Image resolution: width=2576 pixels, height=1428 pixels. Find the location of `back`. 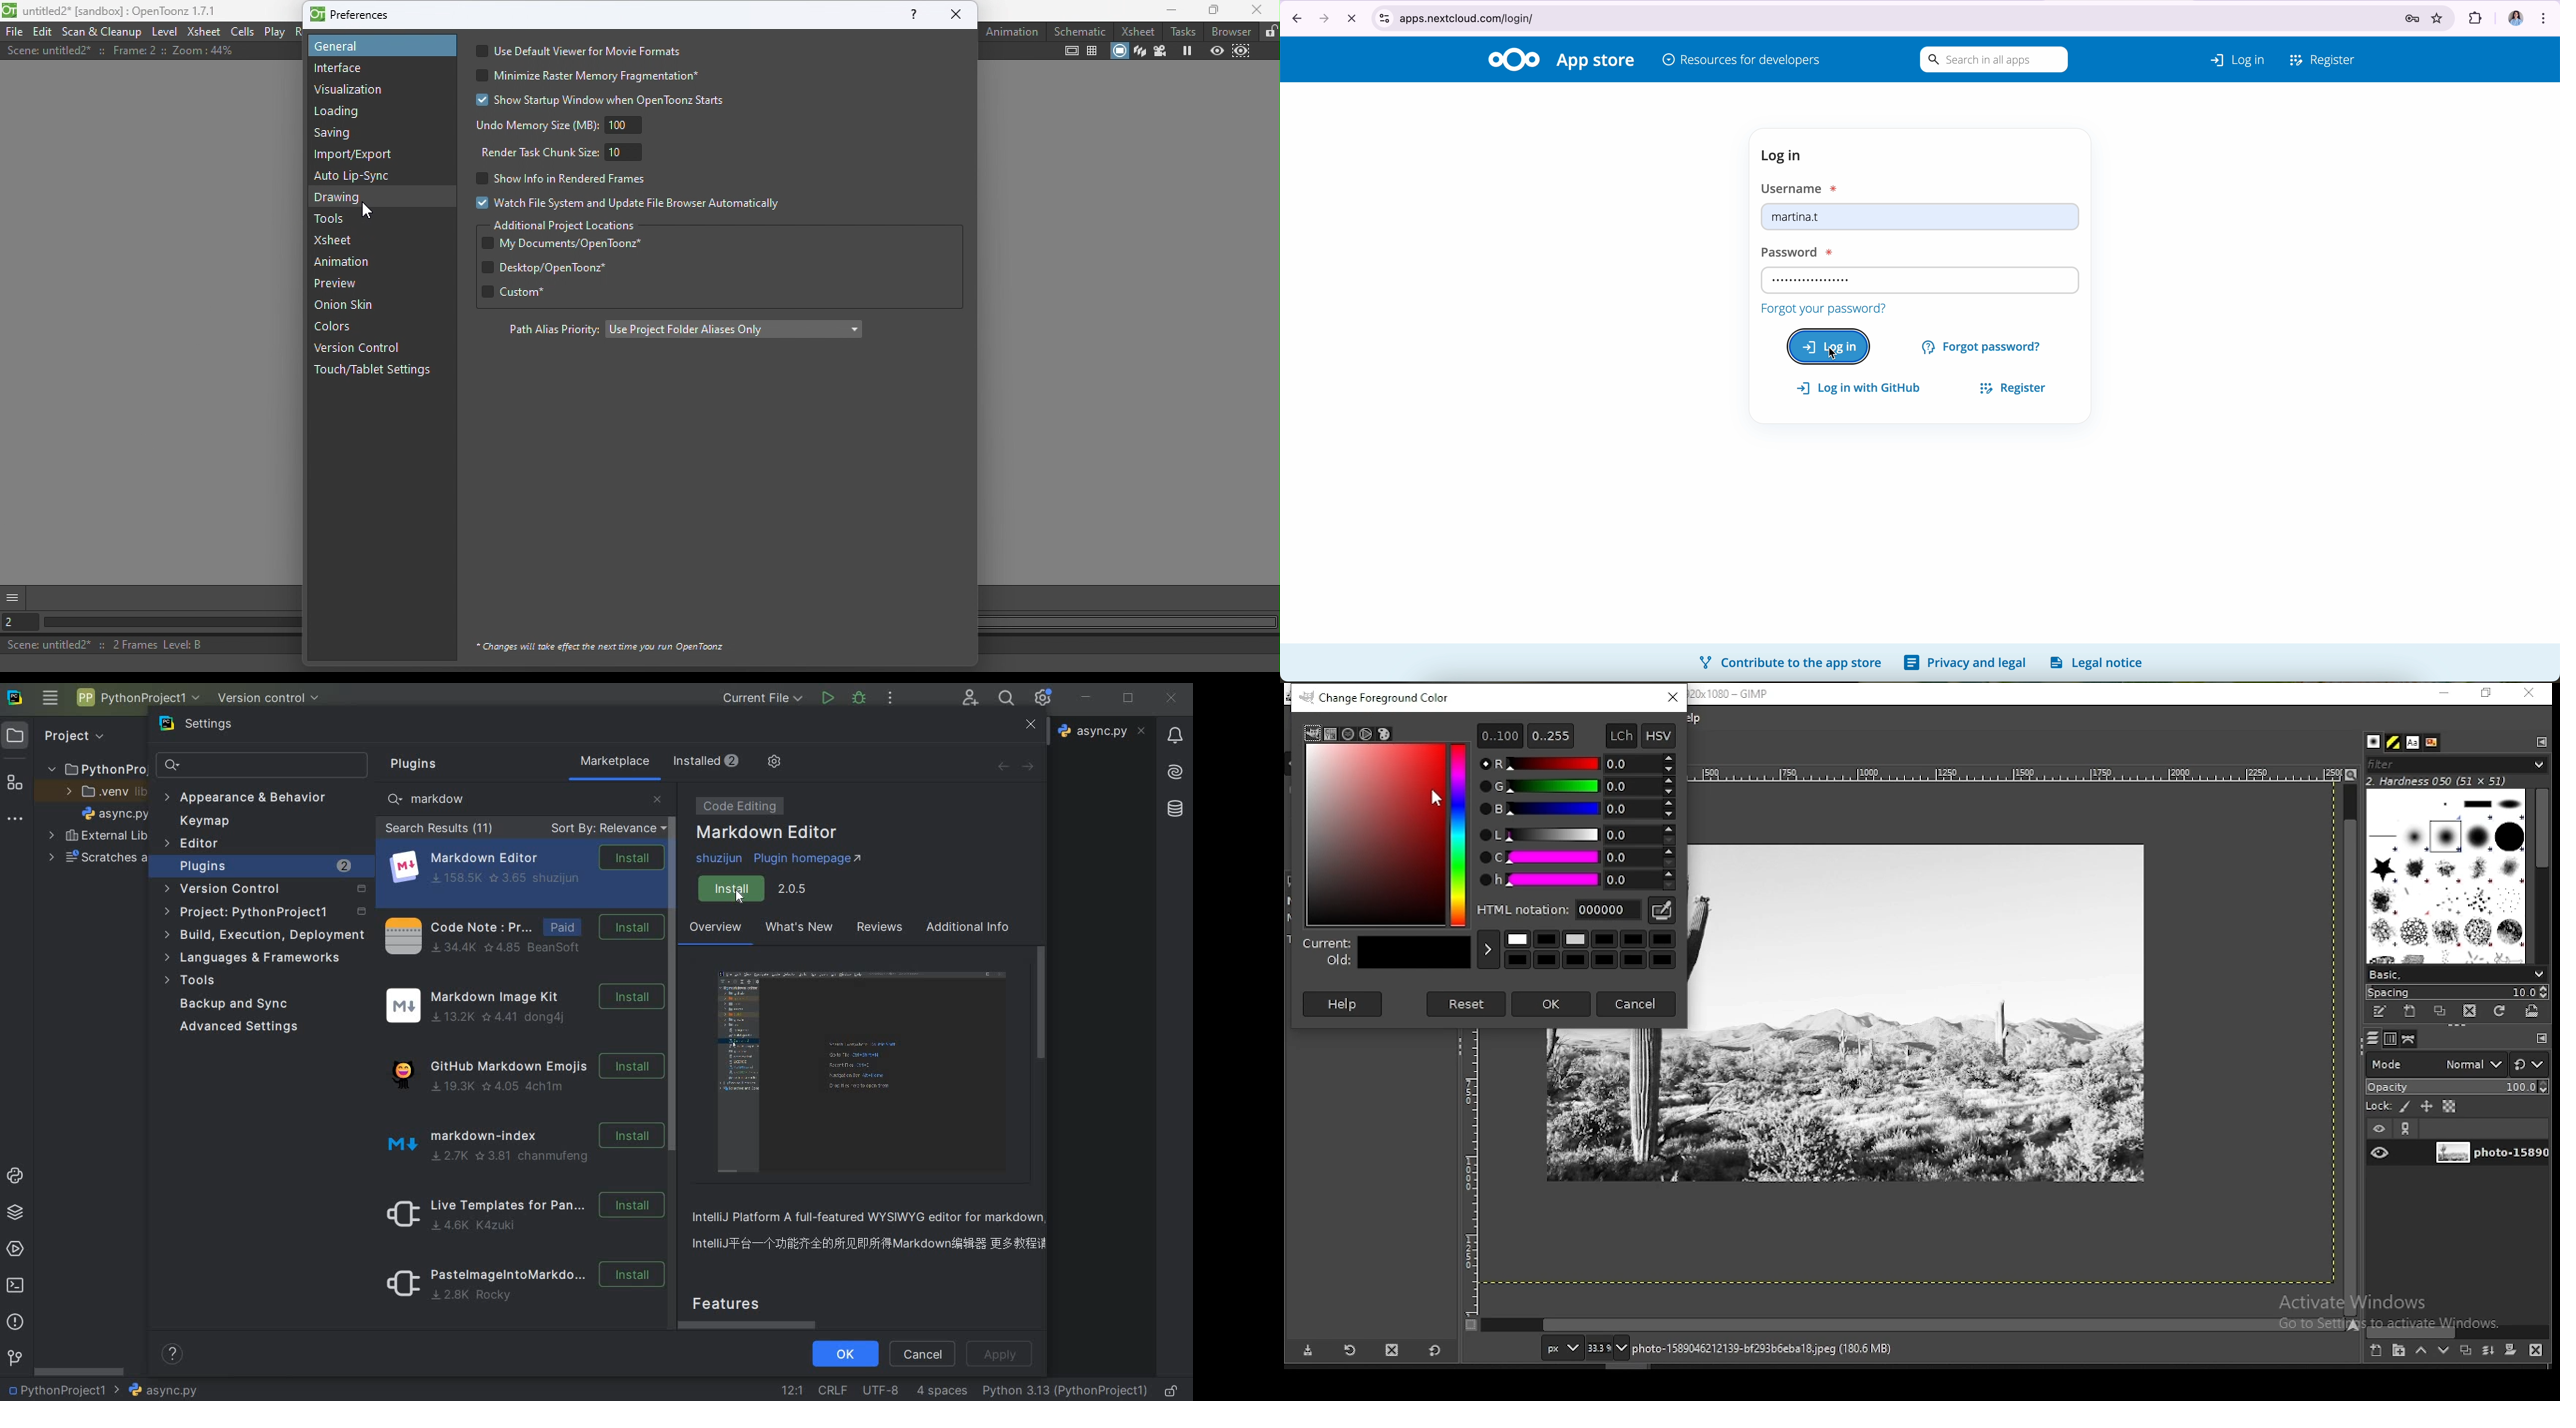

back is located at coordinates (1002, 766).